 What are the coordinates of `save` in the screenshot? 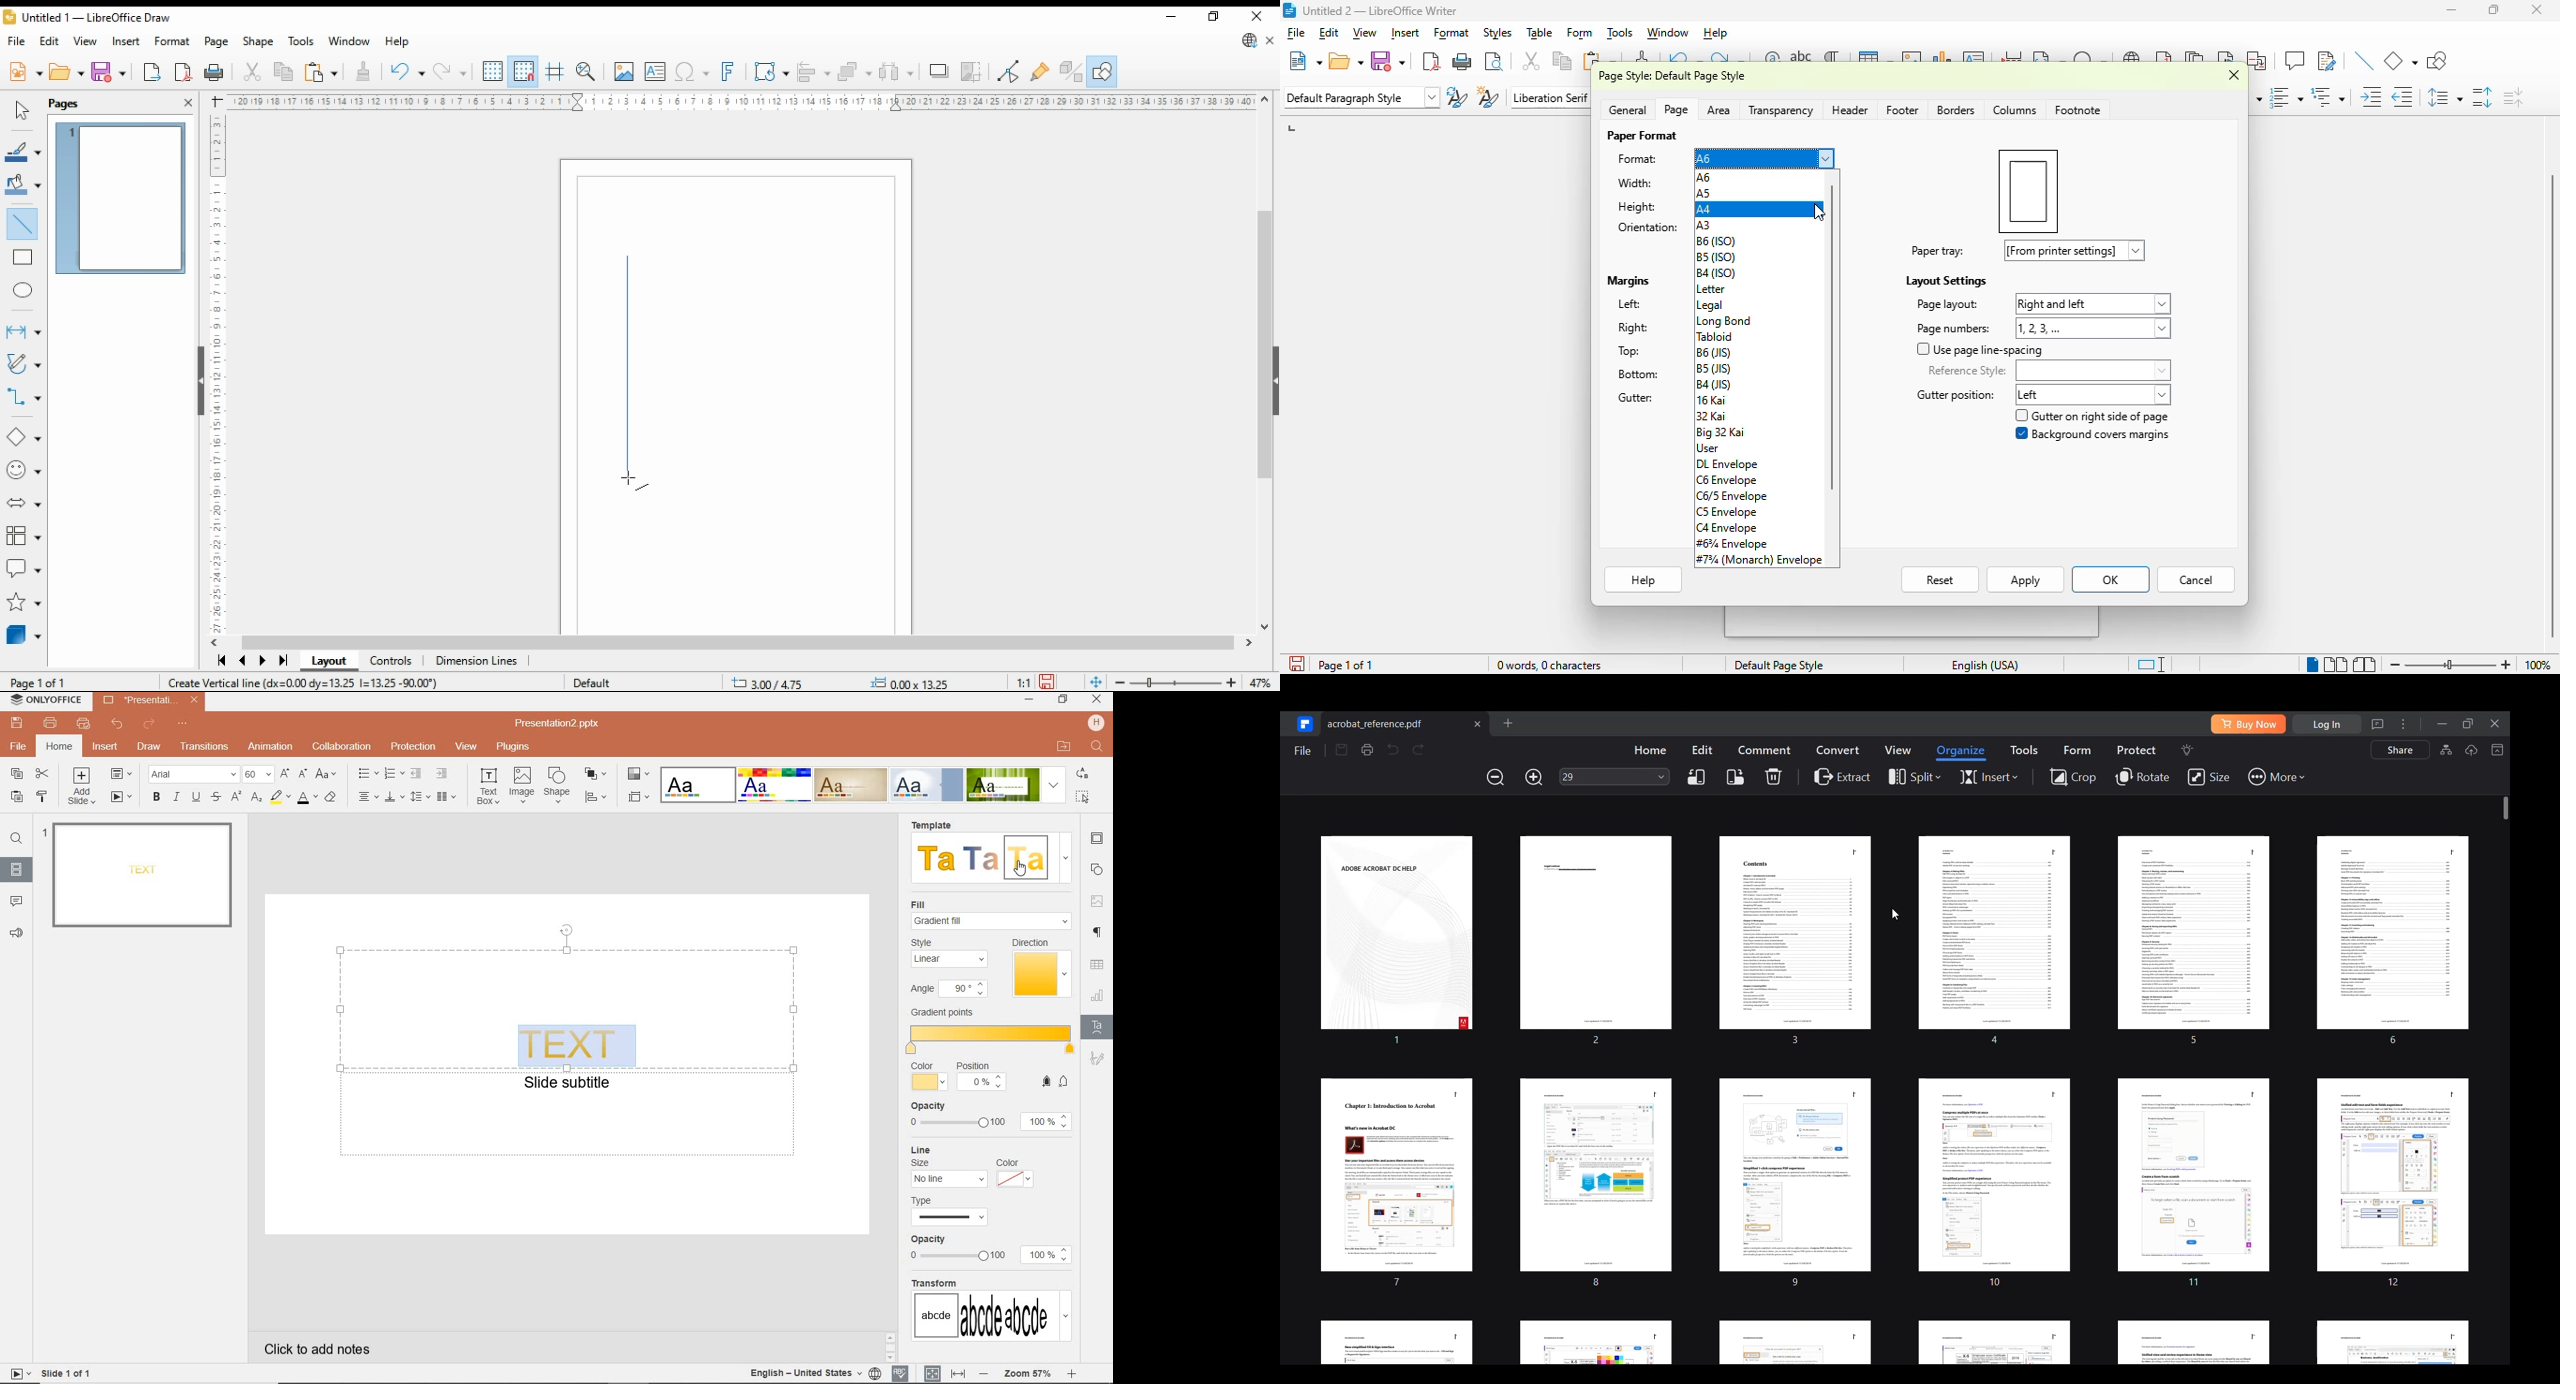 It's located at (1389, 61).